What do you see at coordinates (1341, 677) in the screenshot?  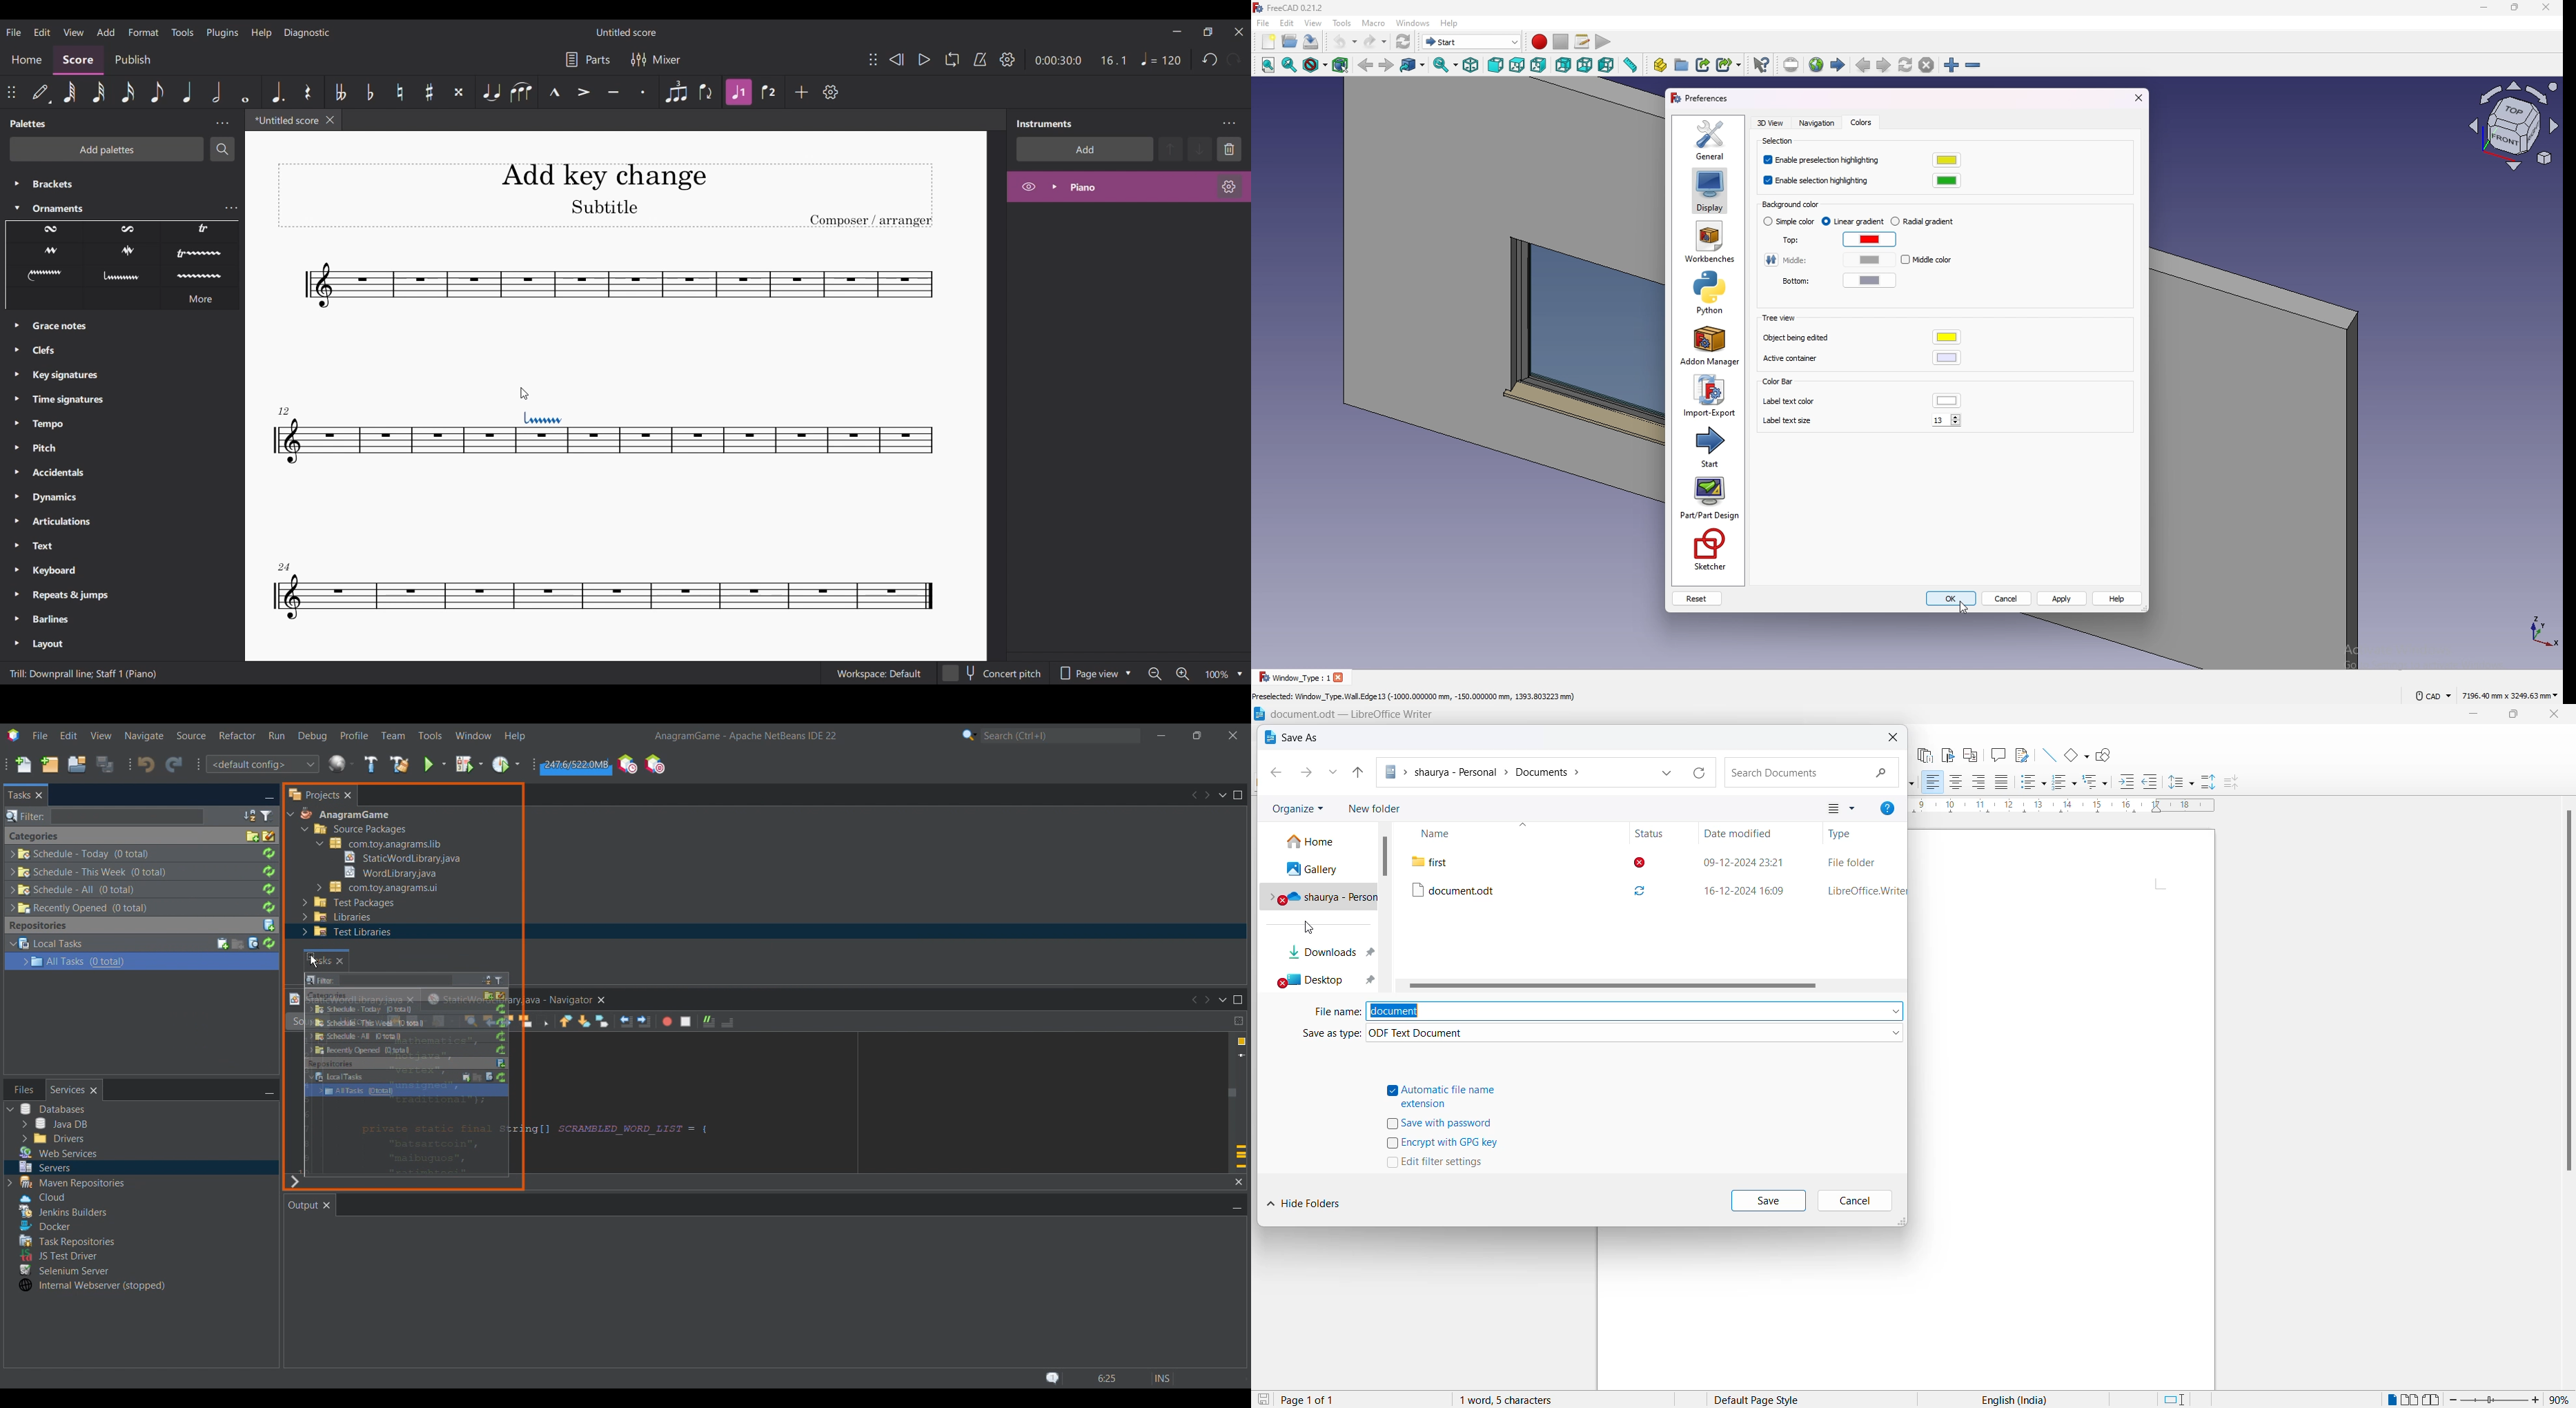 I see `close` at bounding box center [1341, 677].